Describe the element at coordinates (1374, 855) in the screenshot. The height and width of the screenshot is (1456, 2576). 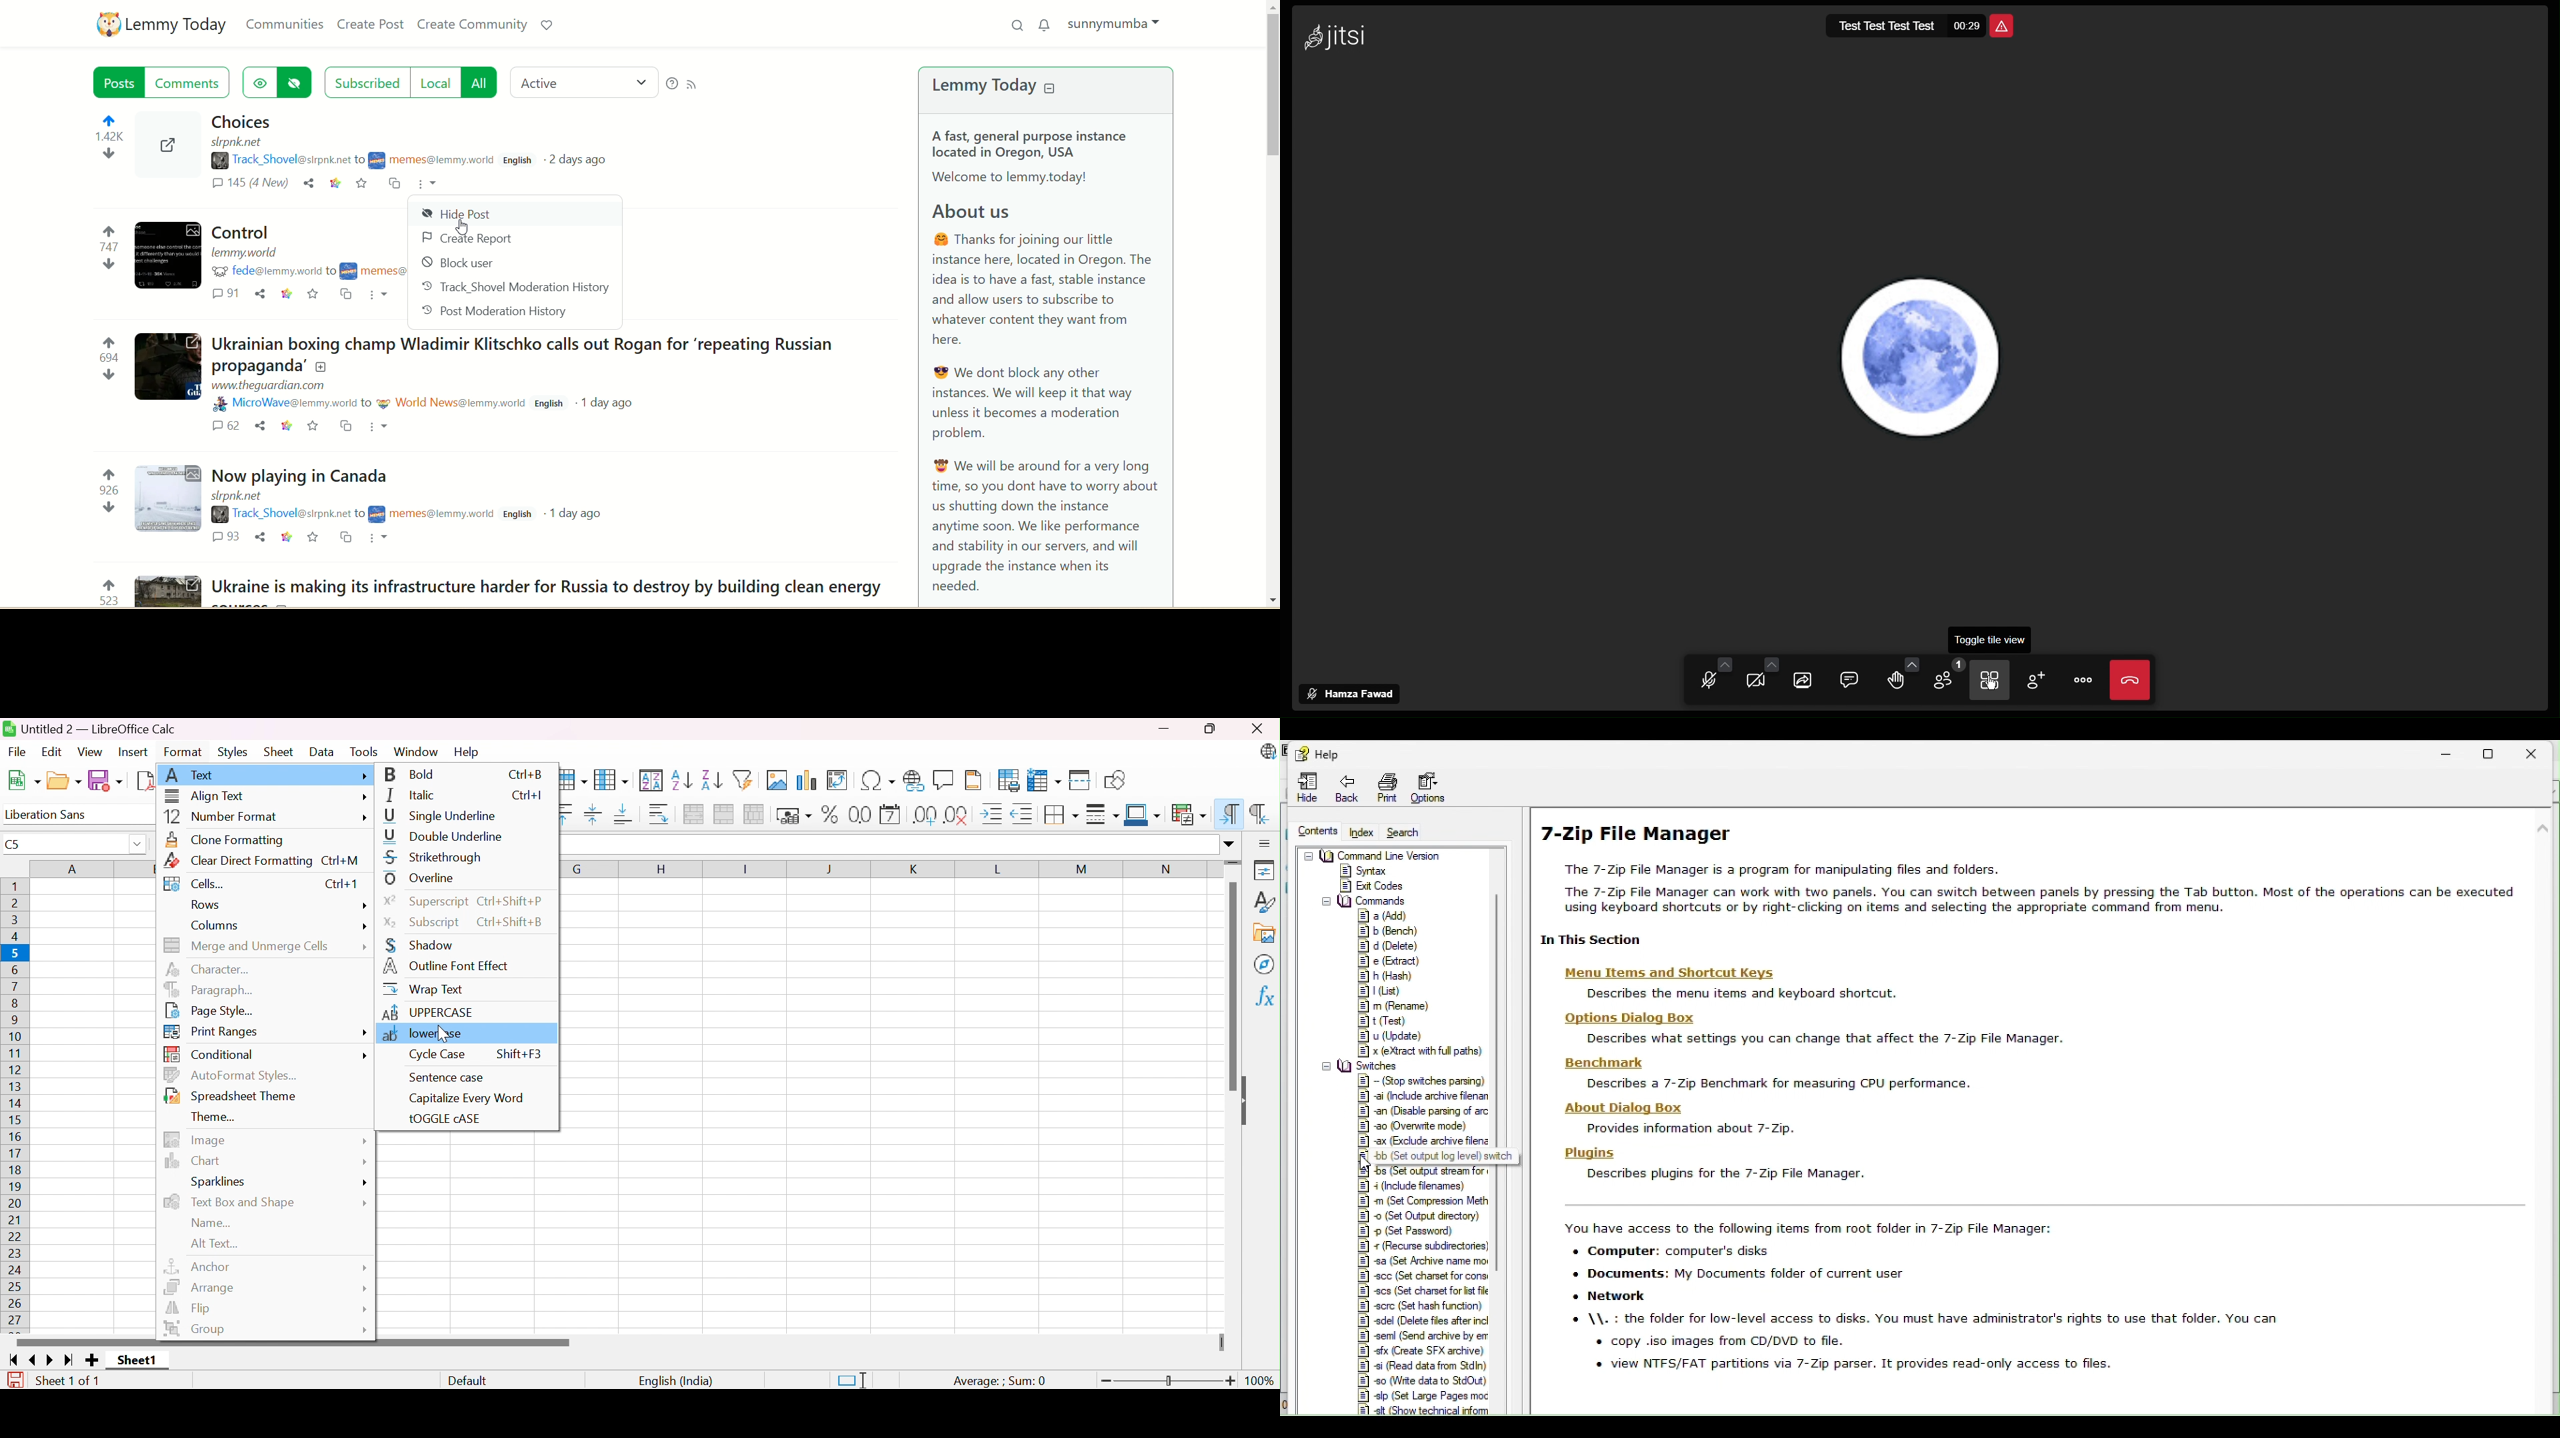
I see `= (3 Command Line Version` at that location.